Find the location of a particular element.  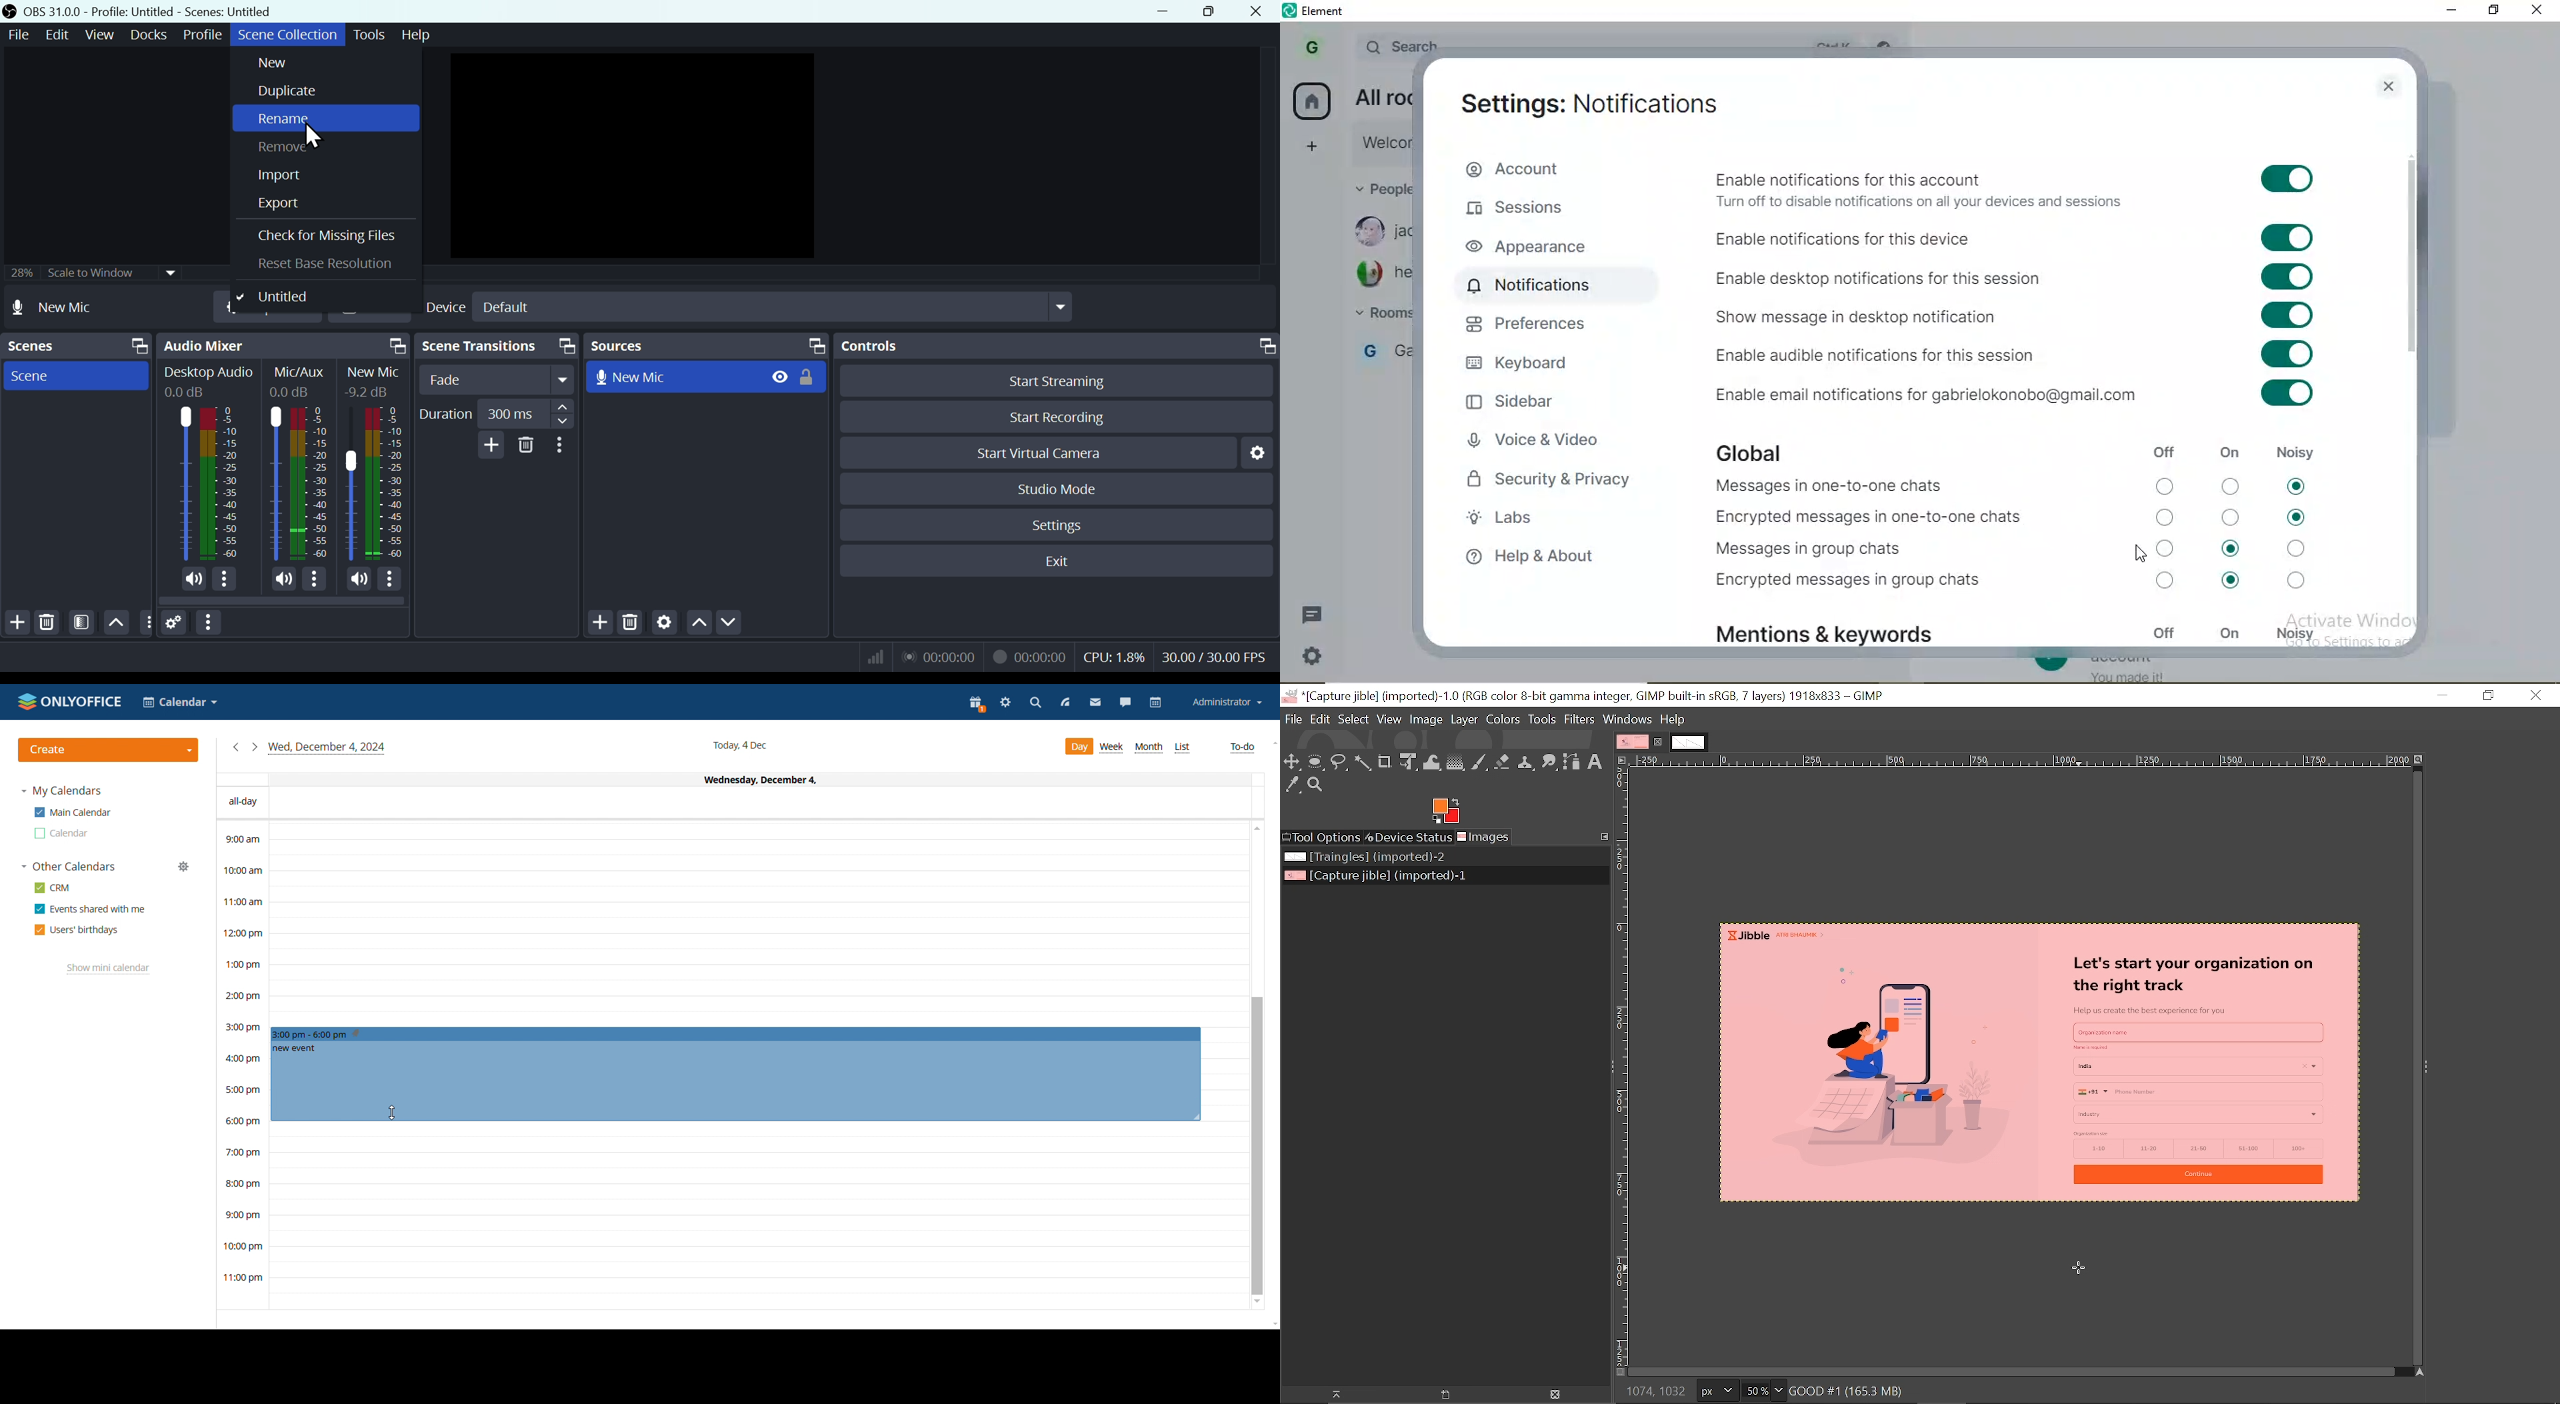

day view is located at coordinates (1078, 747).